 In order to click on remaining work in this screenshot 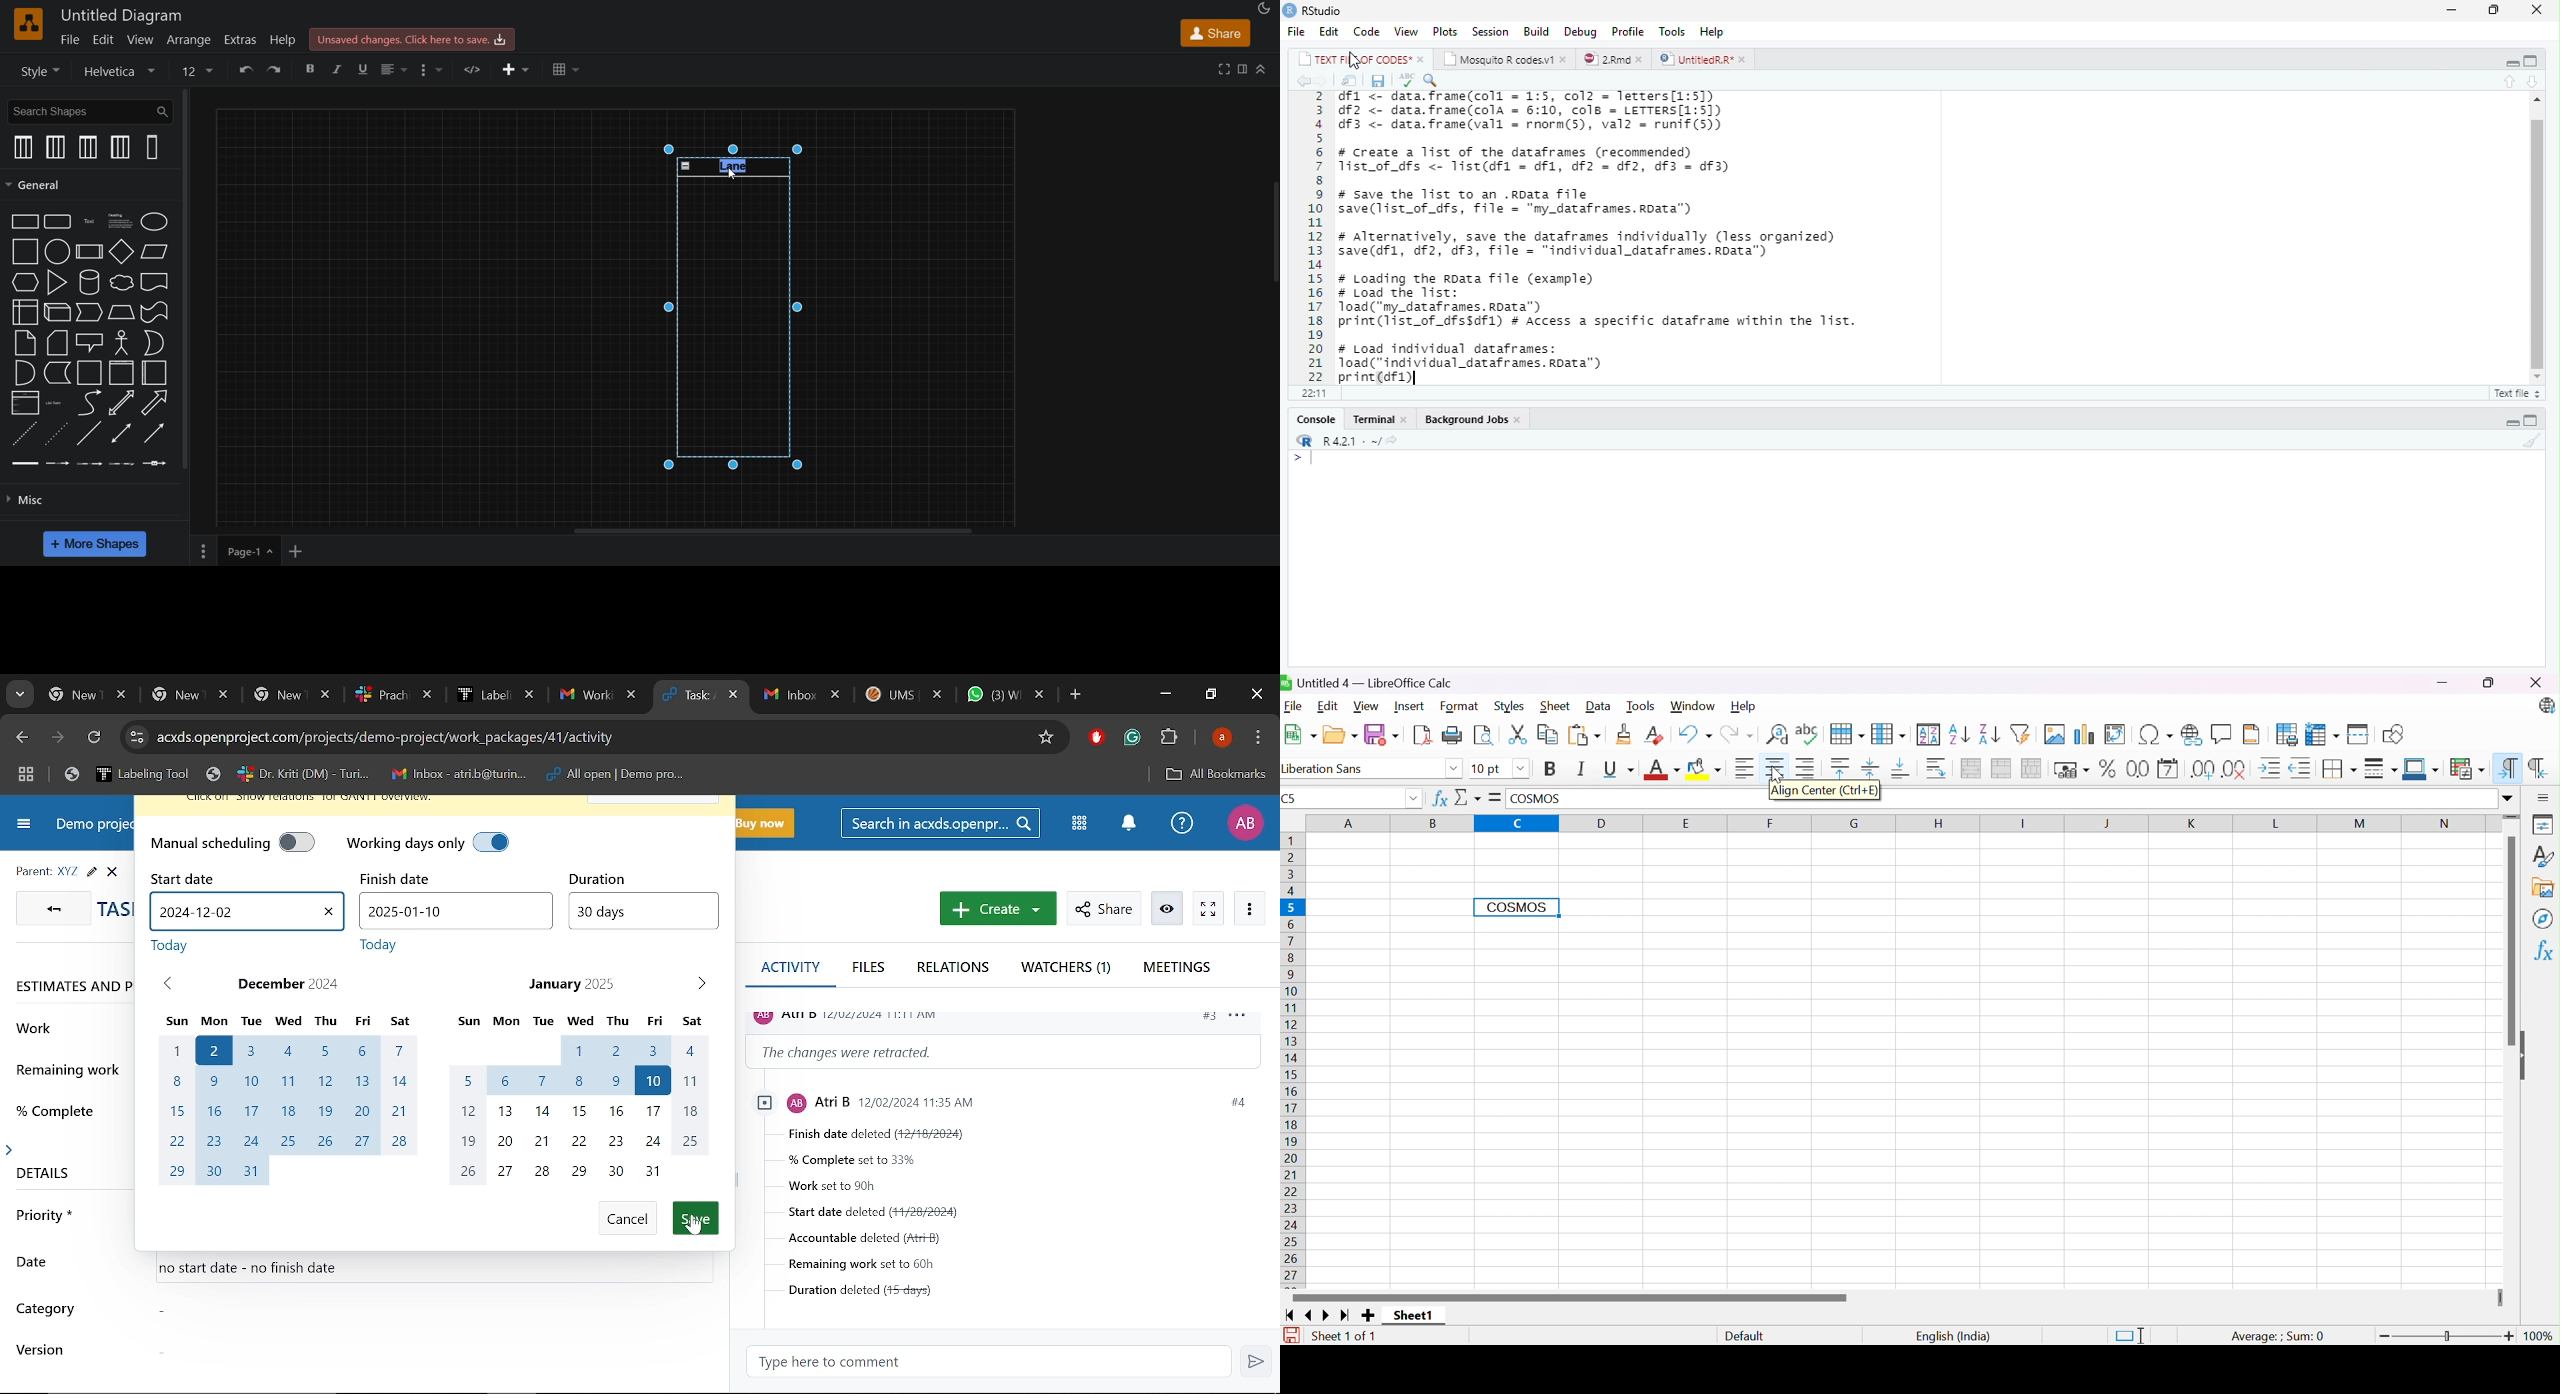, I will do `click(71, 1074)`.